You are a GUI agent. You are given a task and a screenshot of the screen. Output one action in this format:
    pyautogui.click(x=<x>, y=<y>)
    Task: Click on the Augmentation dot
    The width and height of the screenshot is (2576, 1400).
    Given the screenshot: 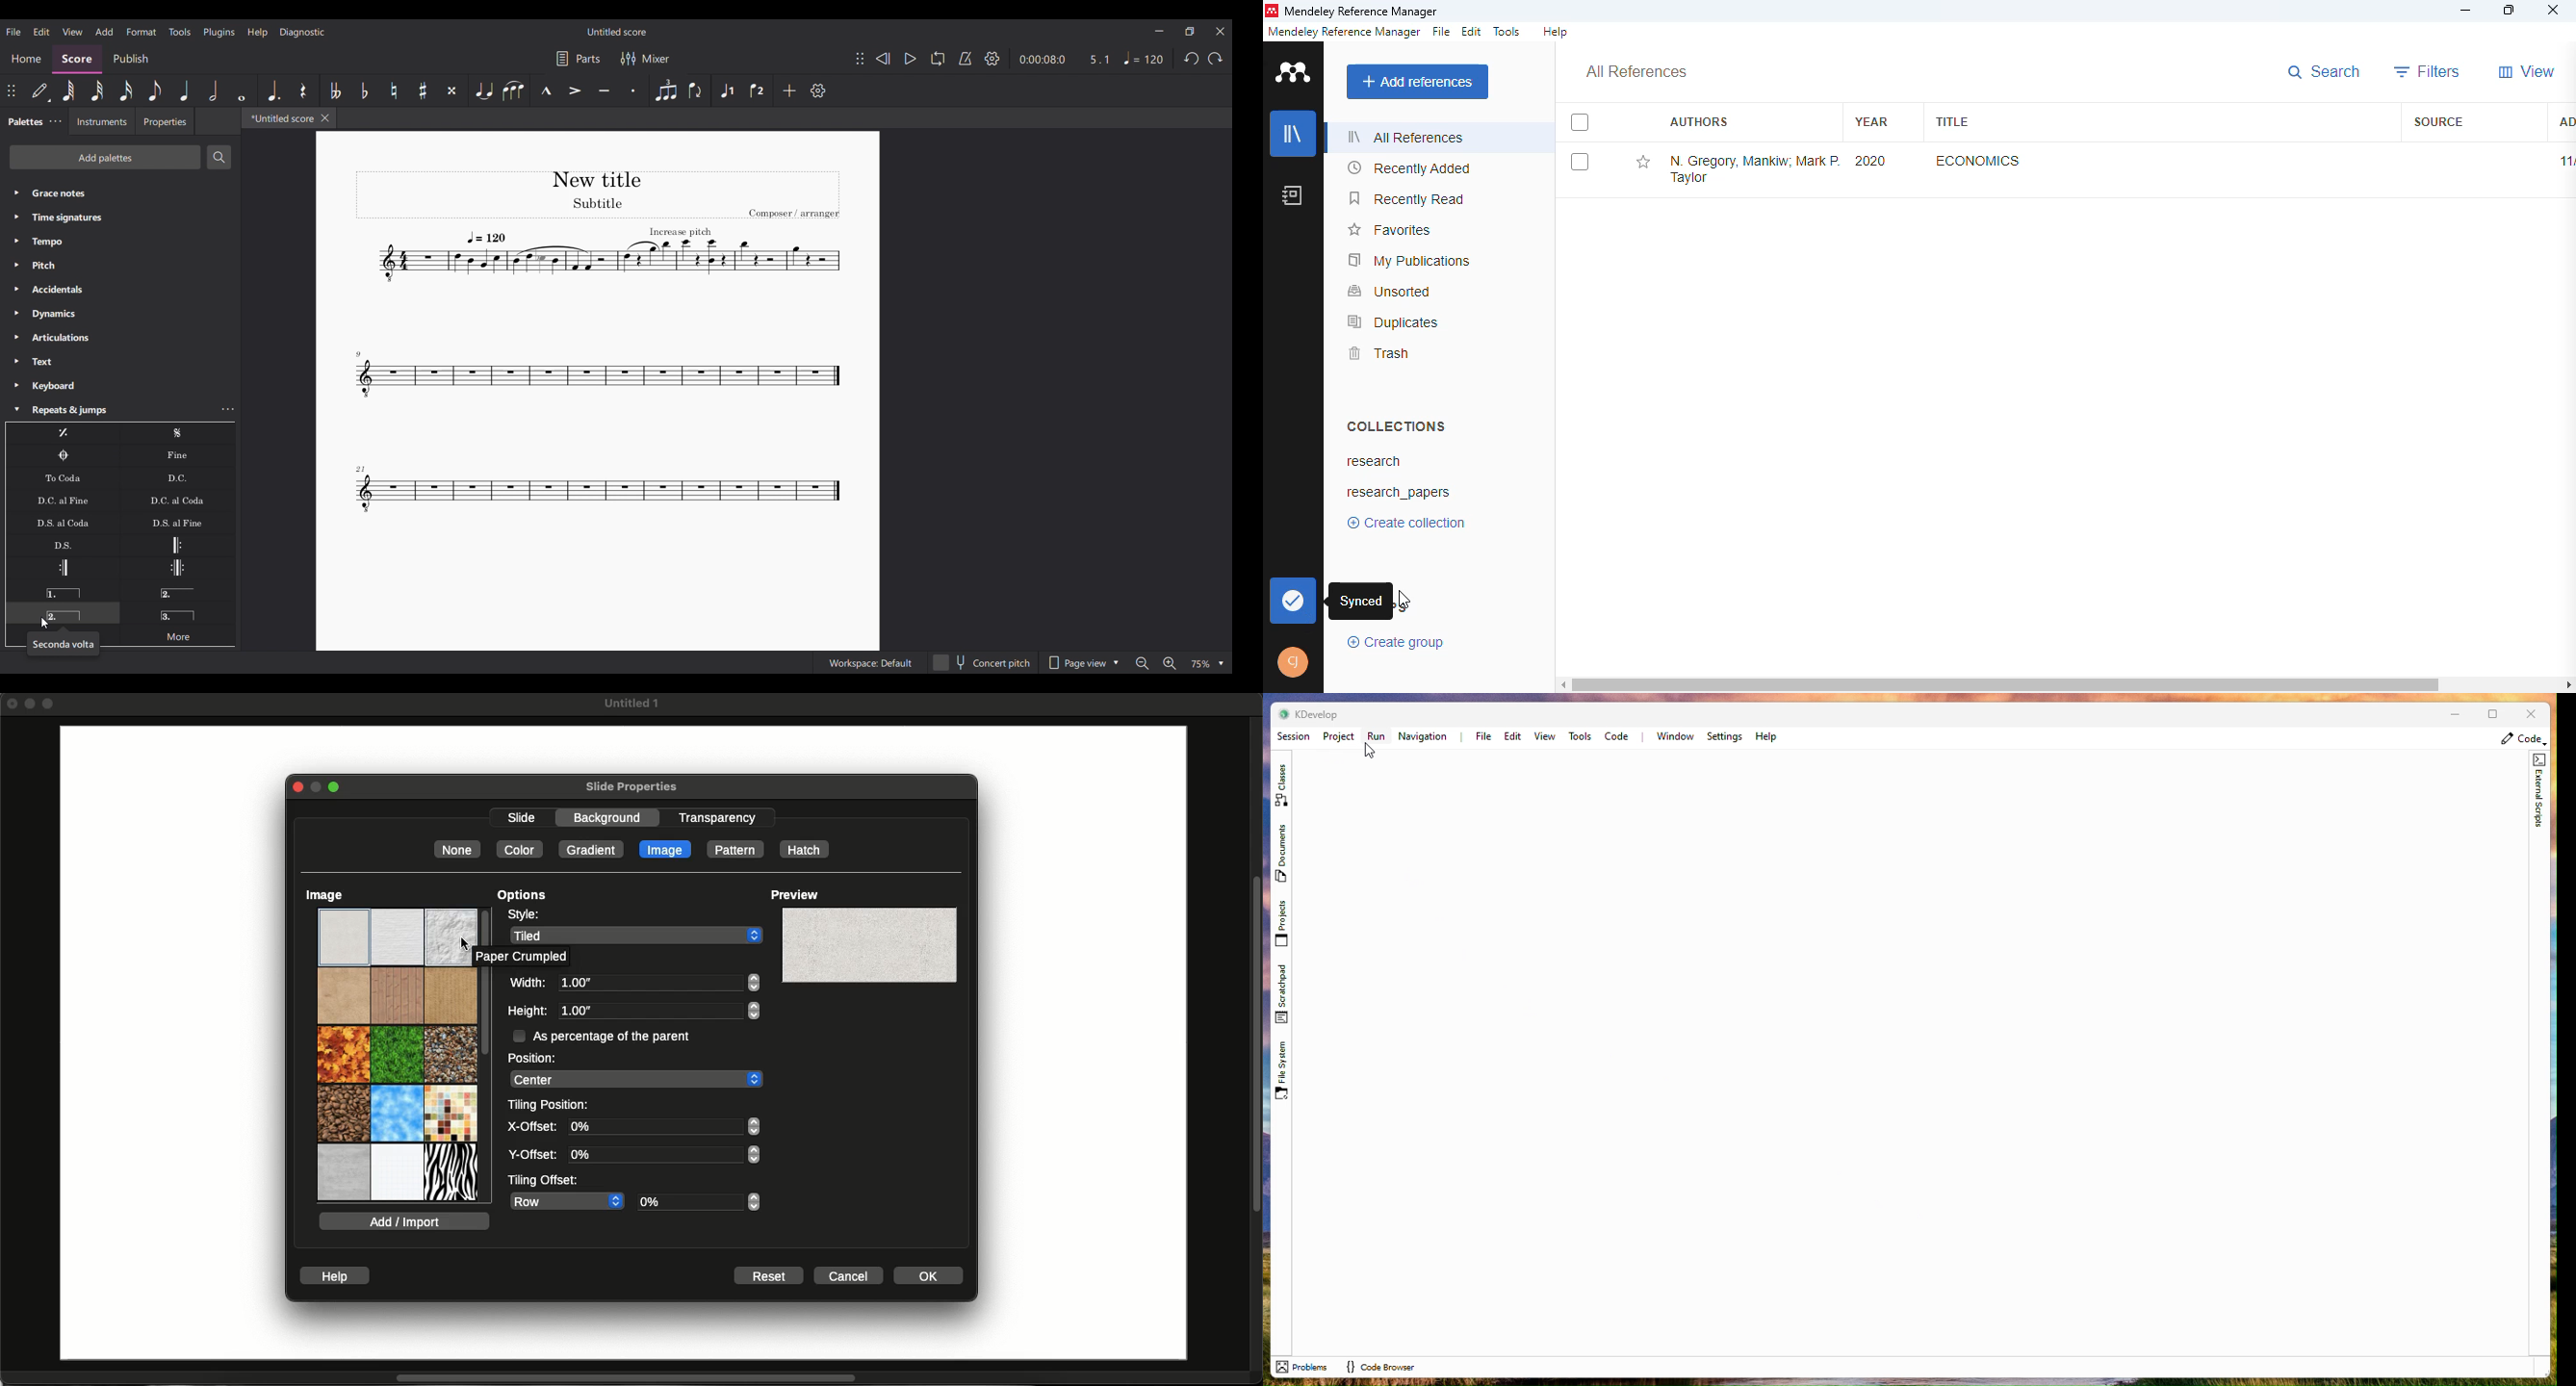 What is the action you would take?
    pyautogui.click(x=273, y=90)
    